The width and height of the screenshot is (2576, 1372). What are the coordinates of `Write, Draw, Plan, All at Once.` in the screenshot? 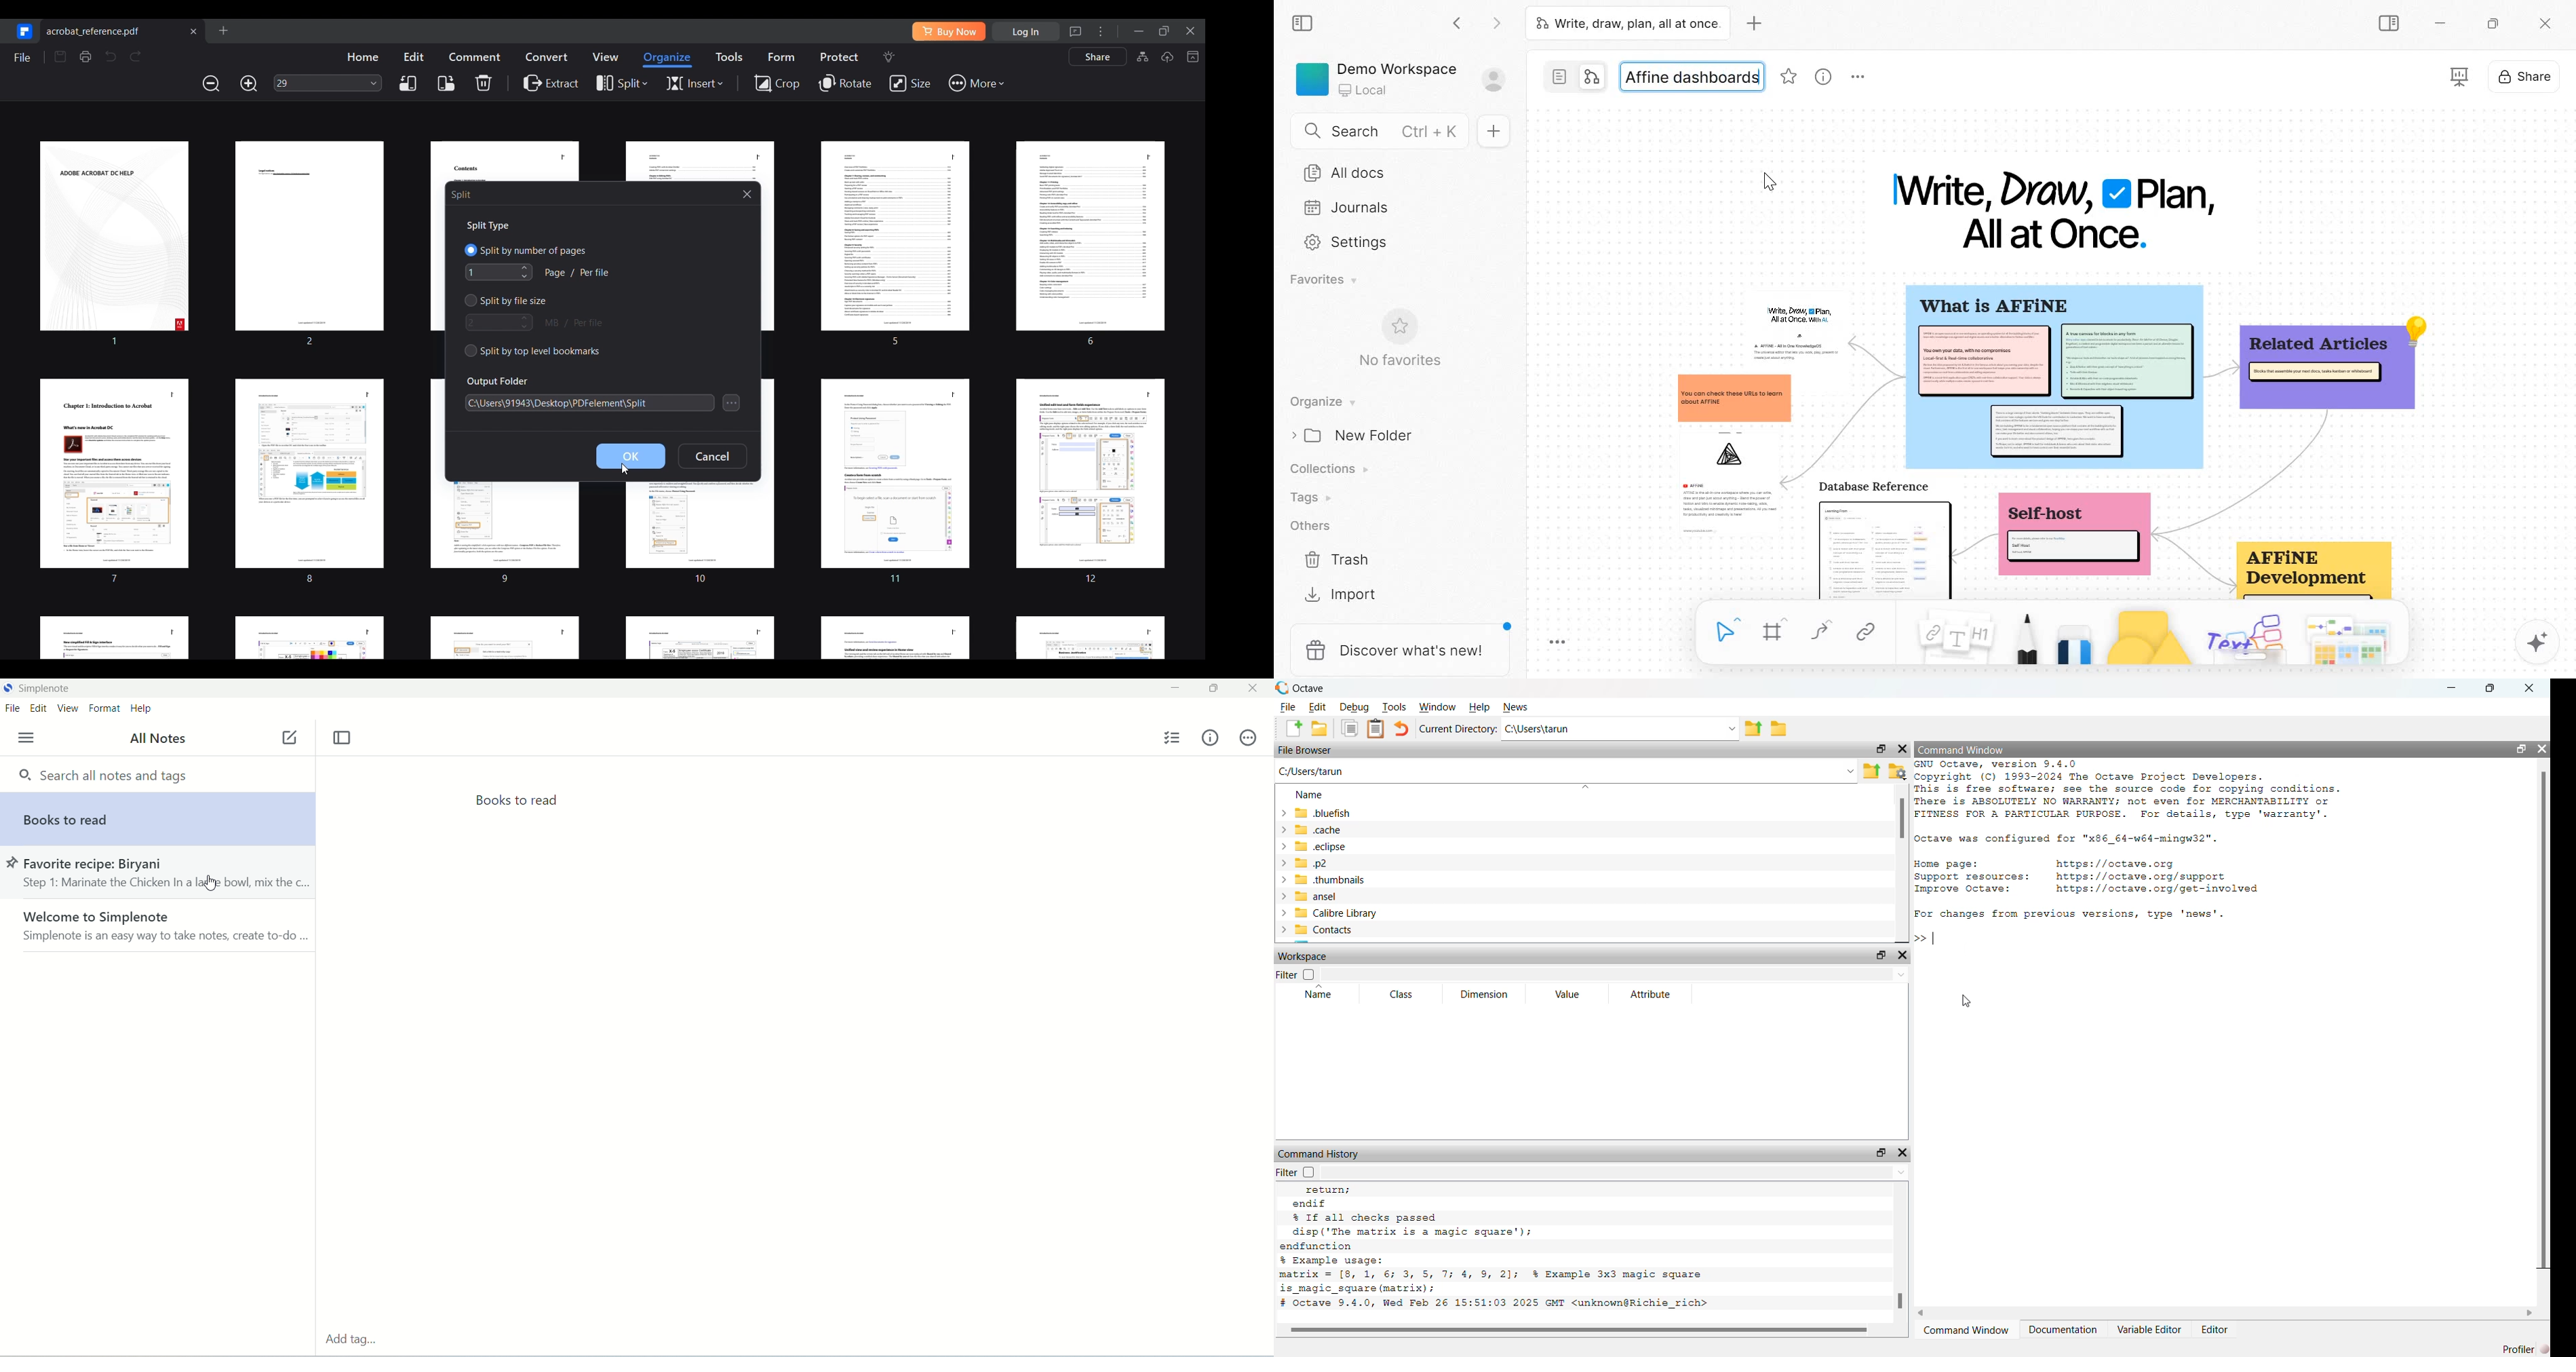 It's located at (2056, 210).